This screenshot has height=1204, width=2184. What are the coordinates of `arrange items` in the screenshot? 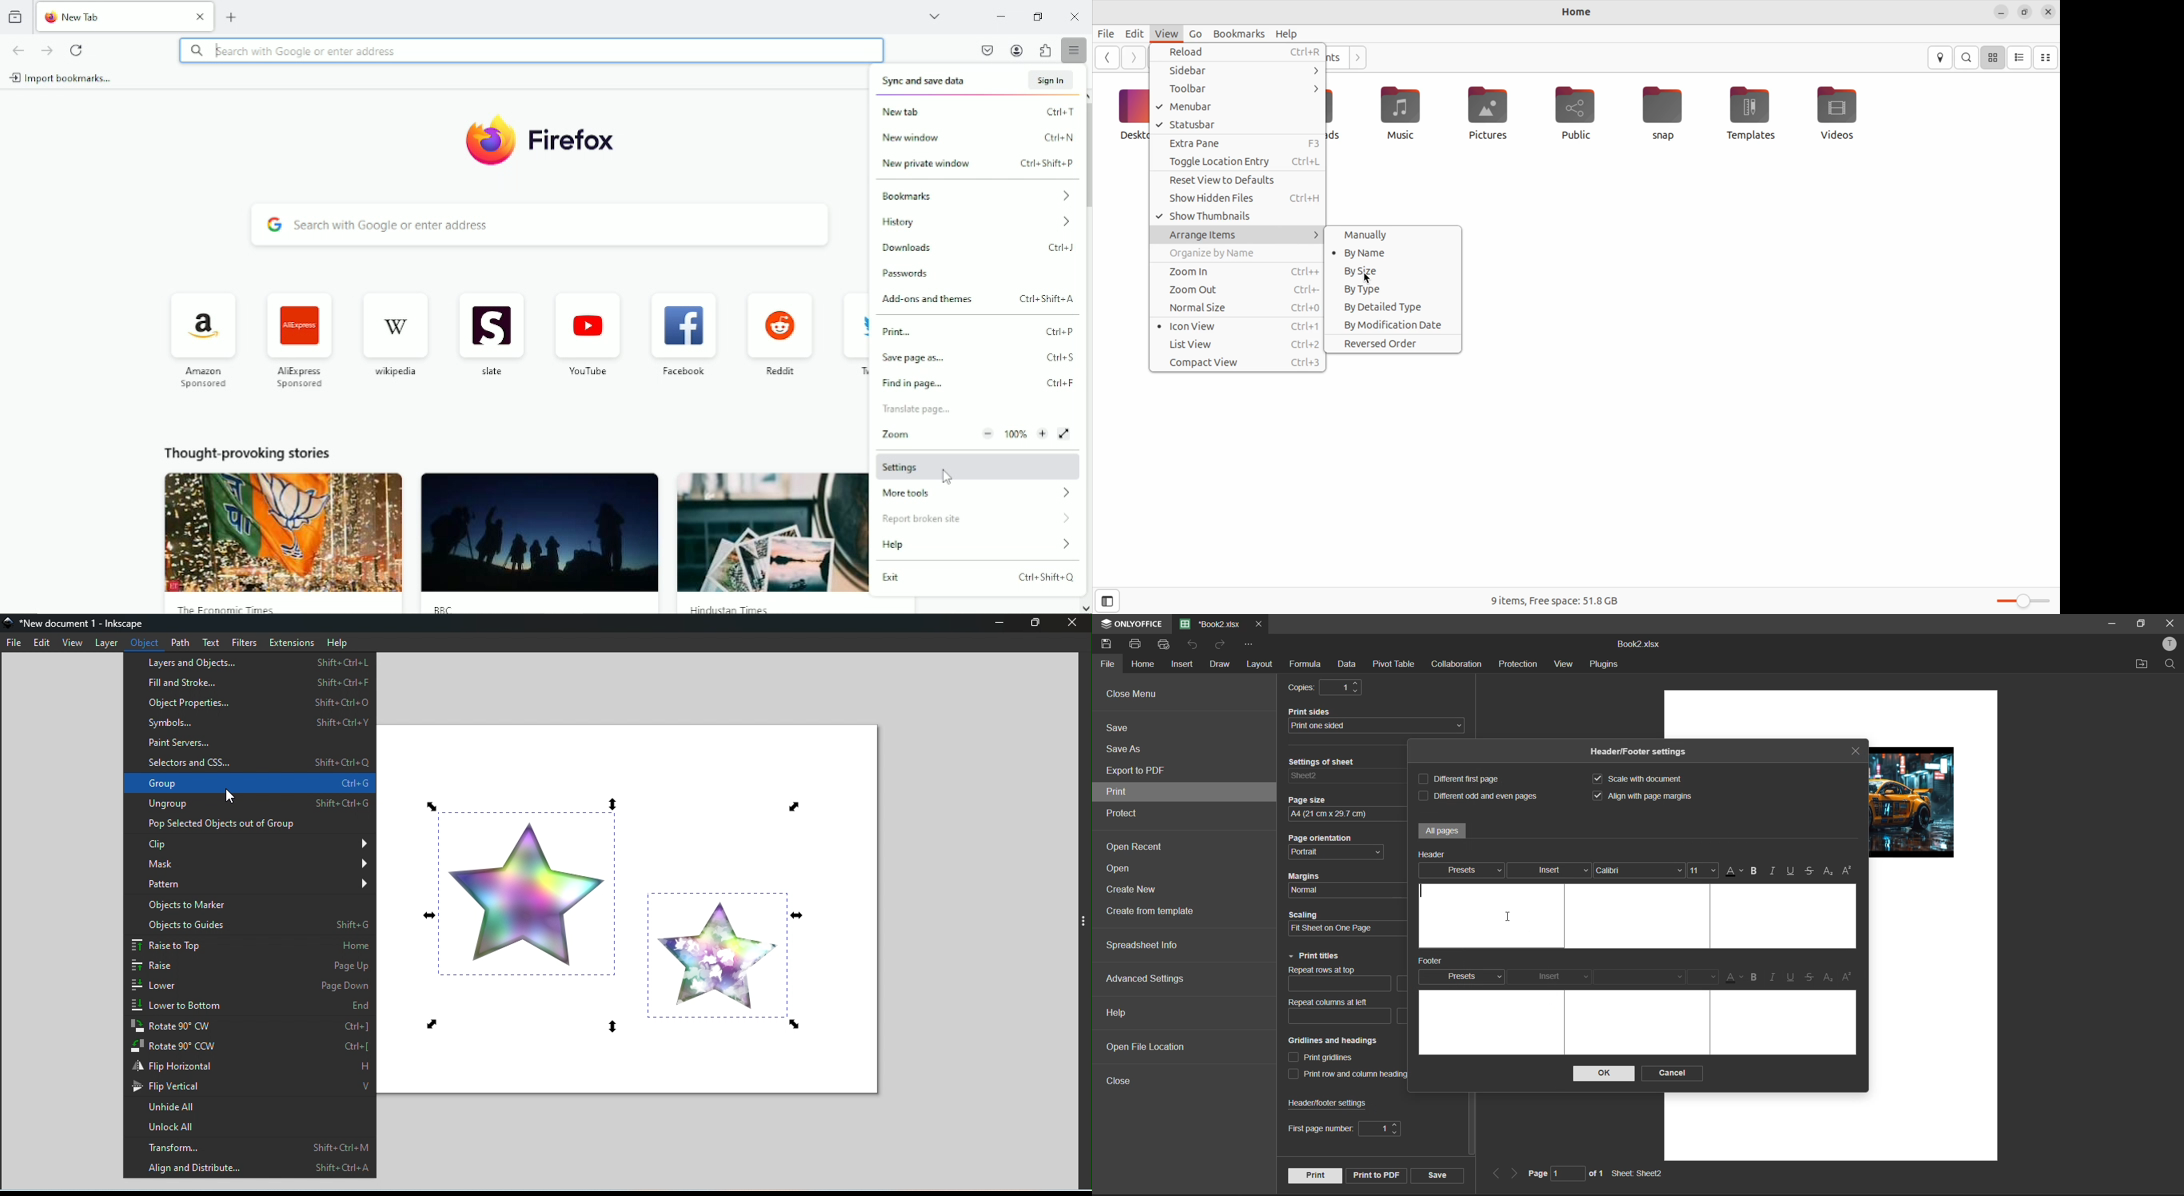 It's located at (1235, 234).